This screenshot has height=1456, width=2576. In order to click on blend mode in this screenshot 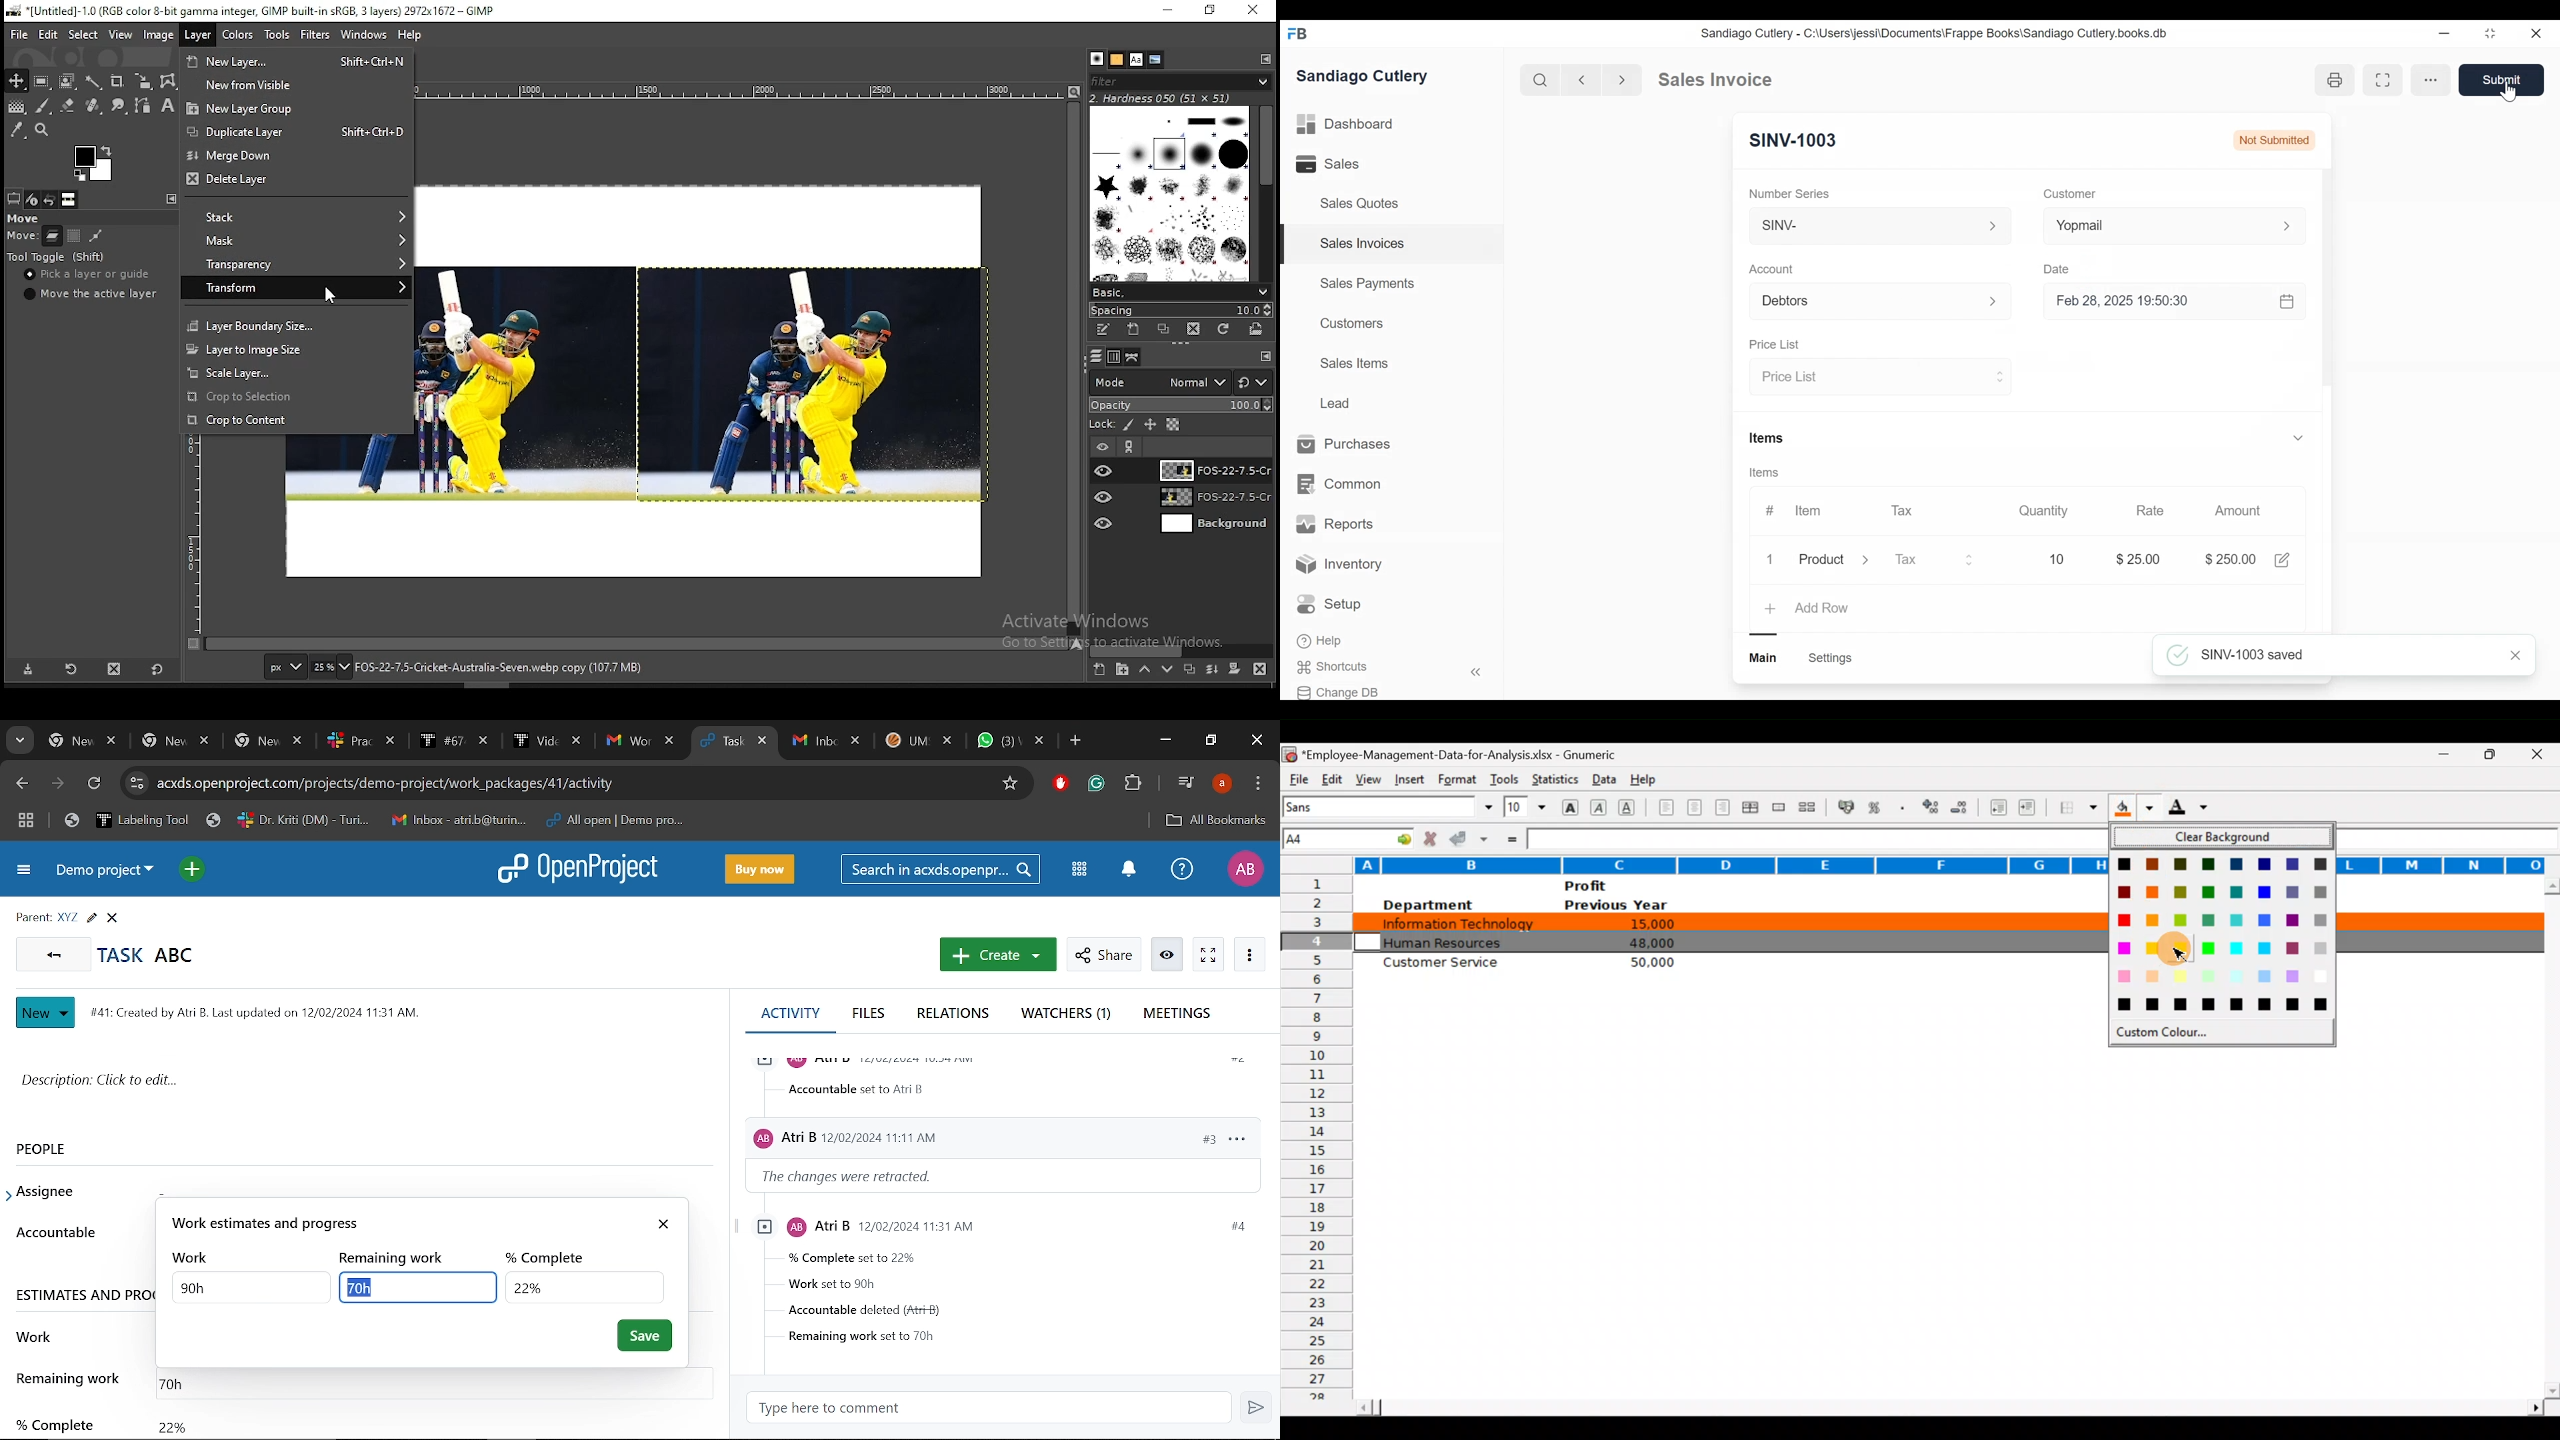, I will do `click(1180, 382)`.